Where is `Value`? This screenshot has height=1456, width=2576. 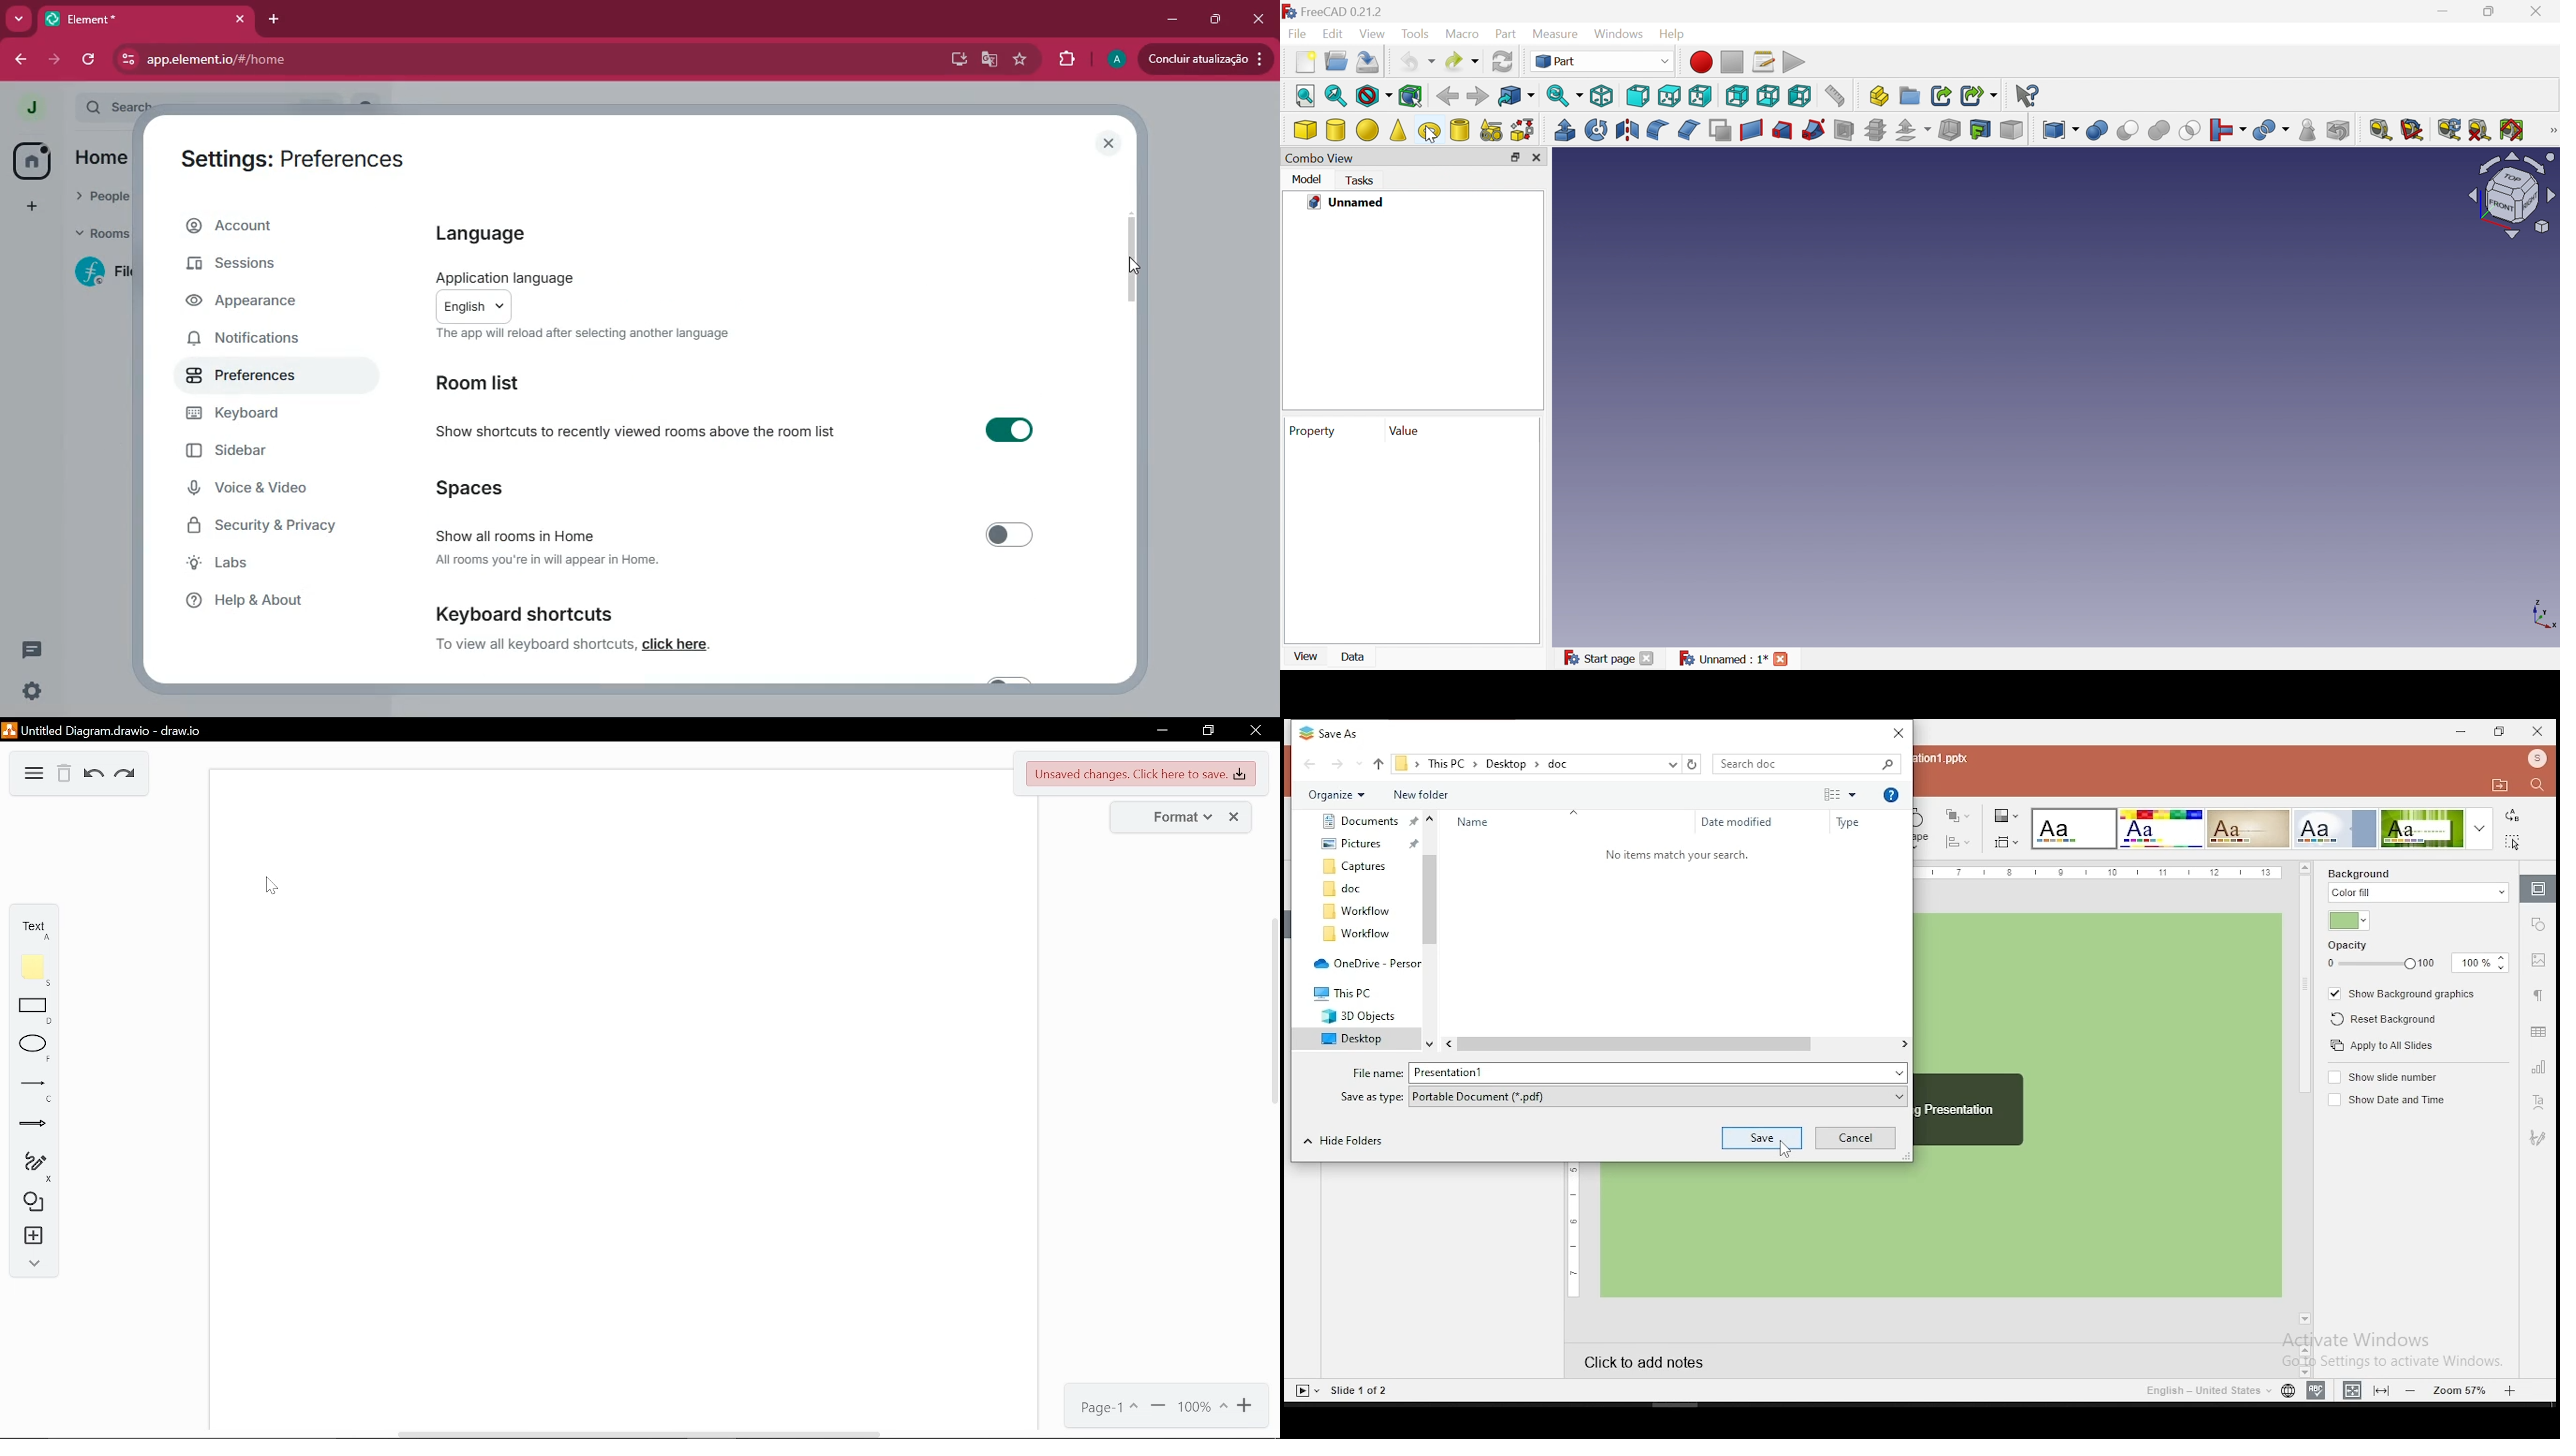 Value is located at coordinates (1405, 431).